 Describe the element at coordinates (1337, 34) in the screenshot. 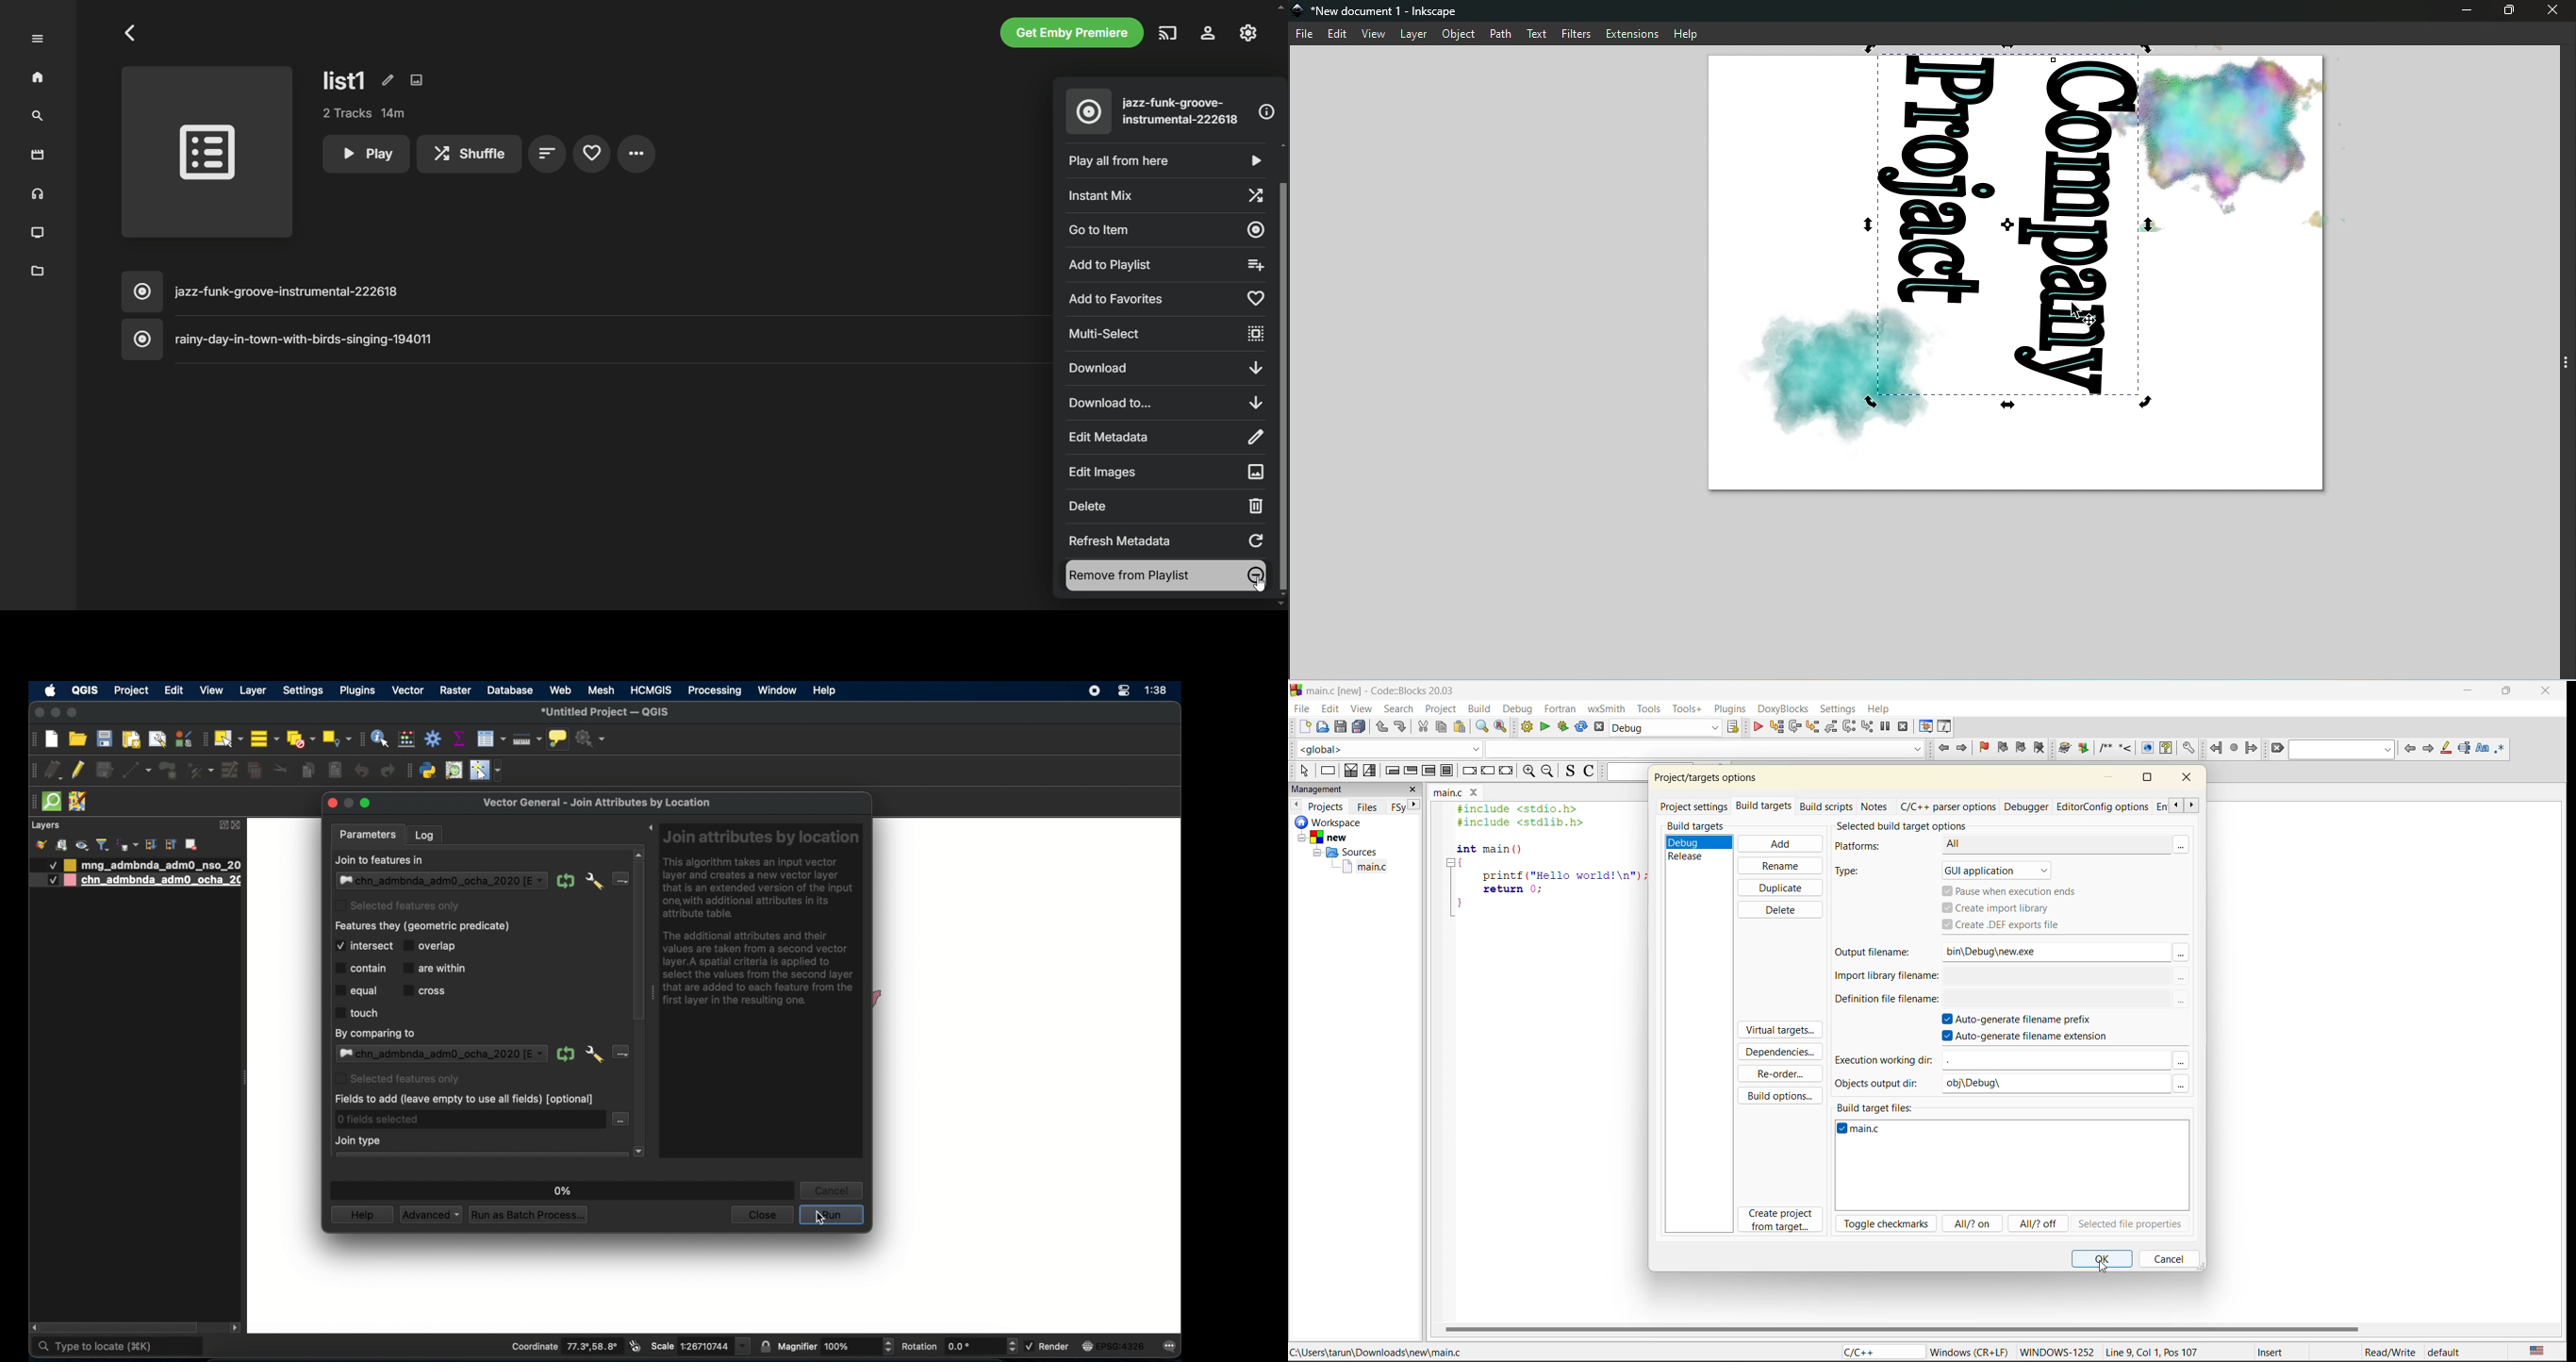

I see `Edit` at that location.